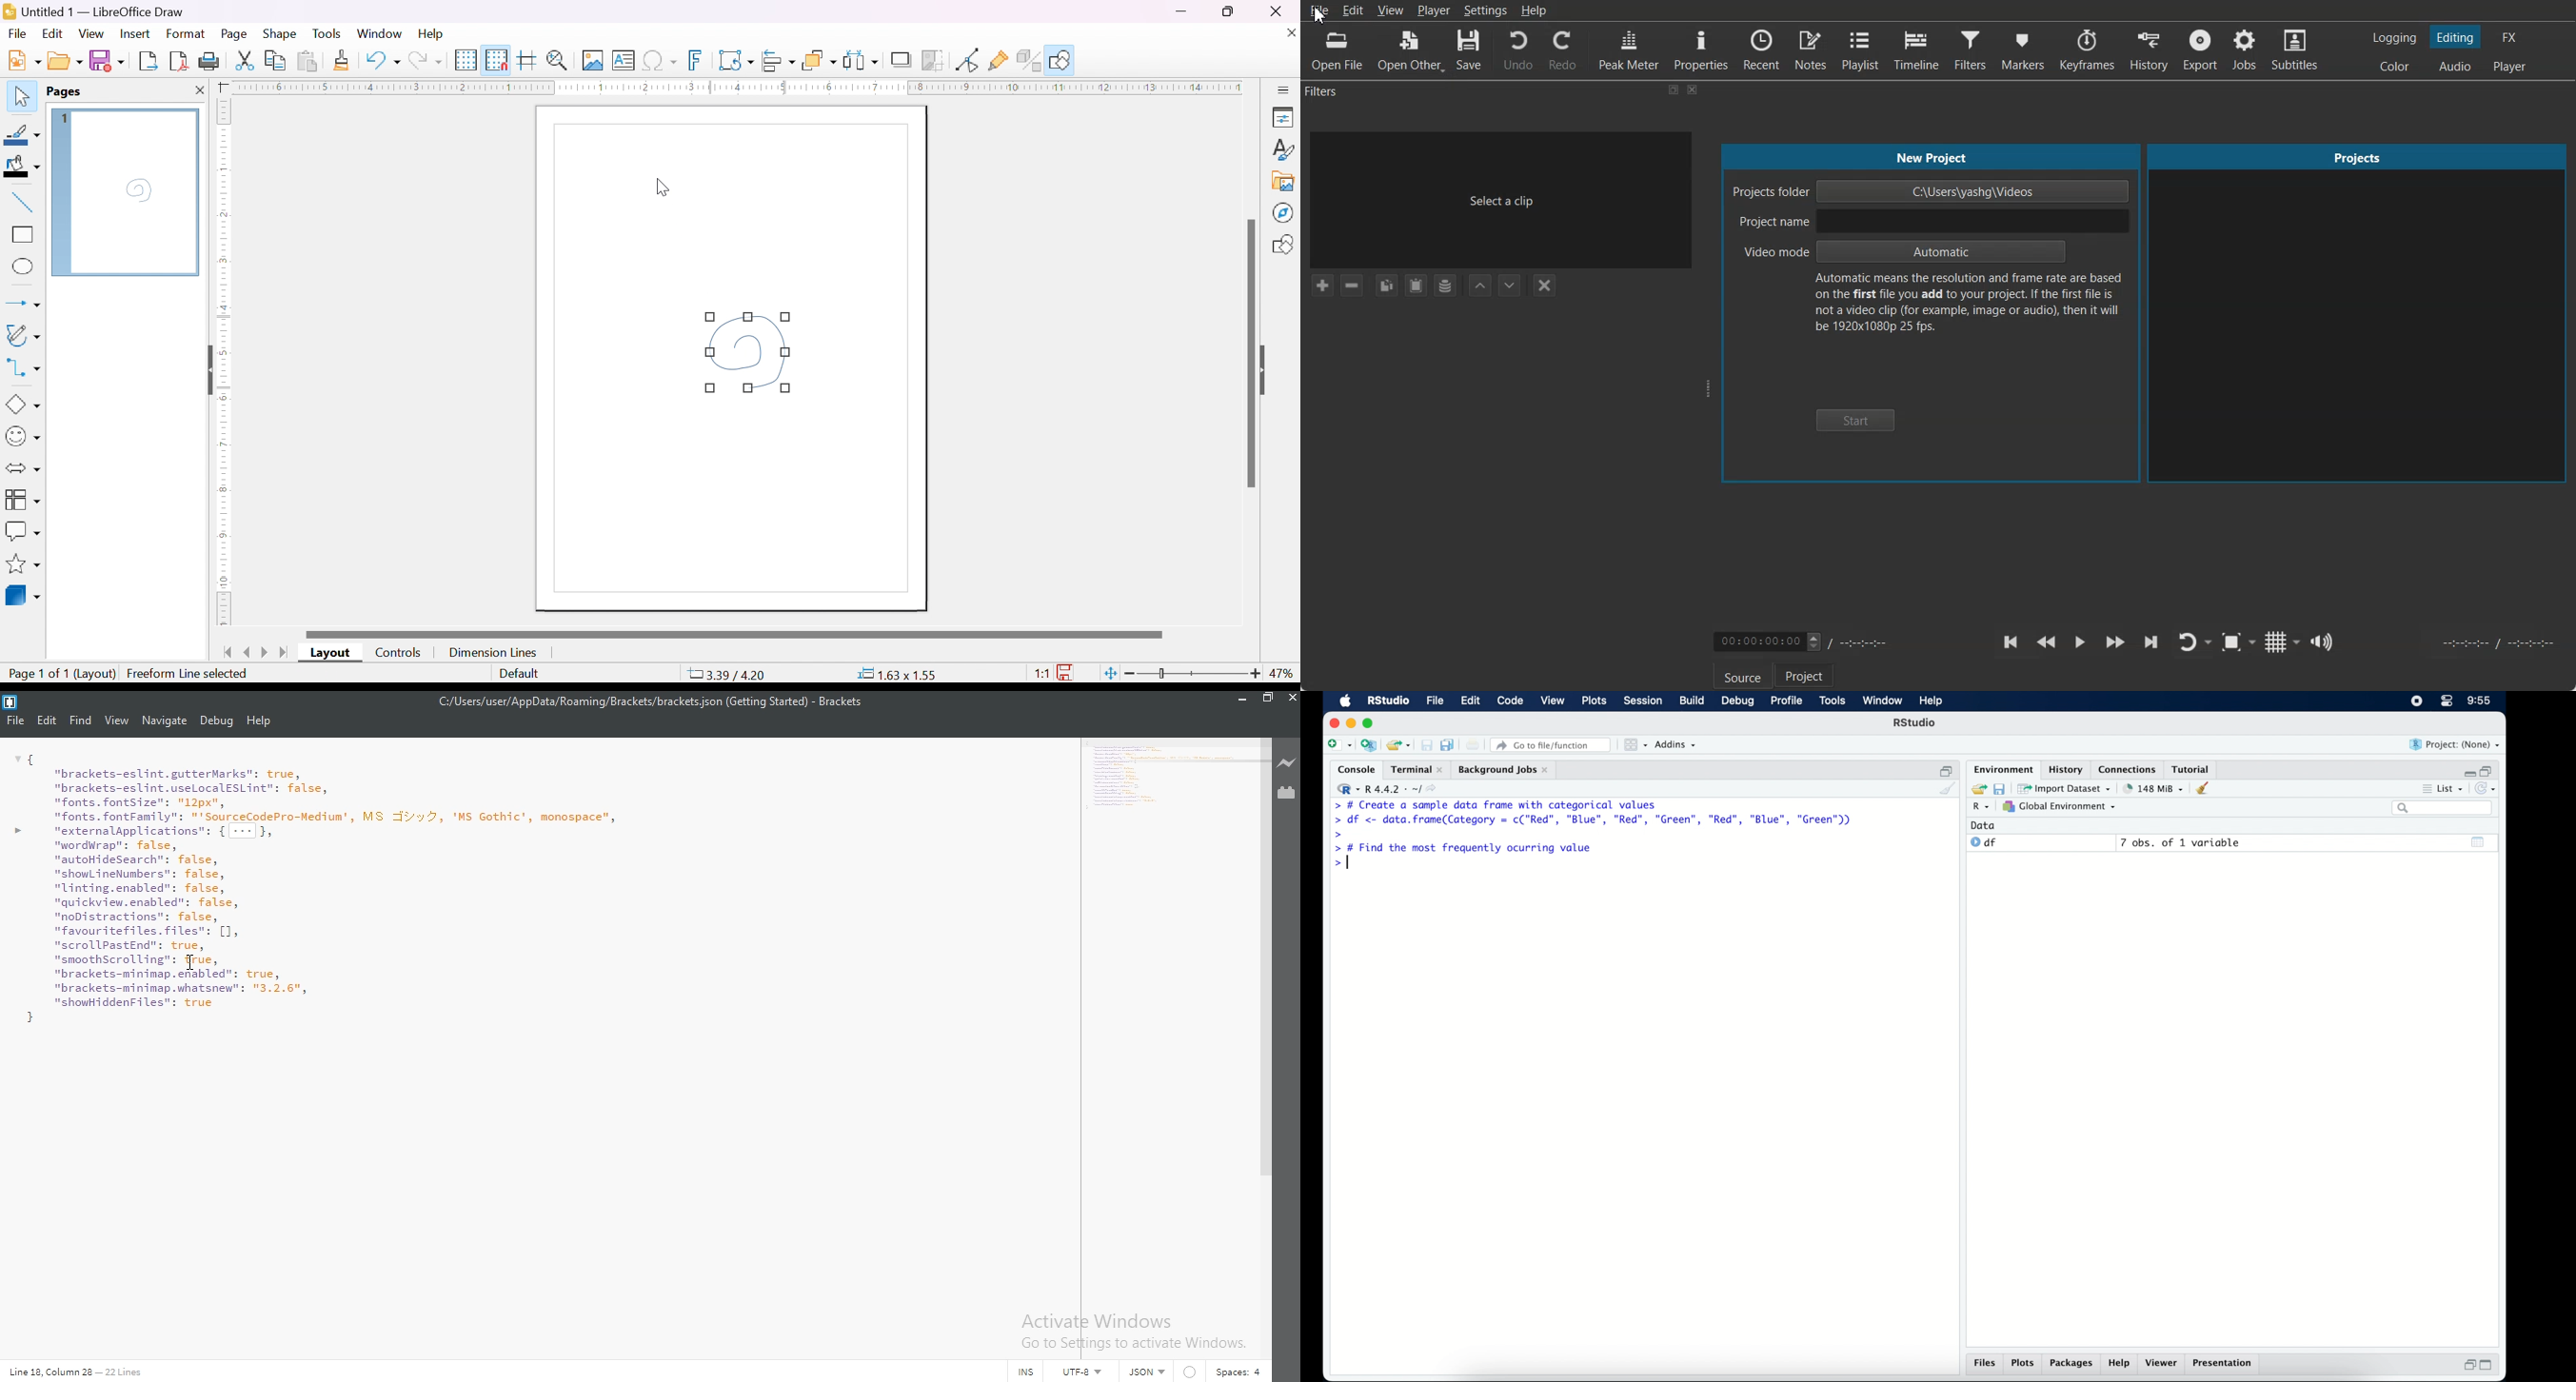  I want to click on packages, so click(2073, 1365).